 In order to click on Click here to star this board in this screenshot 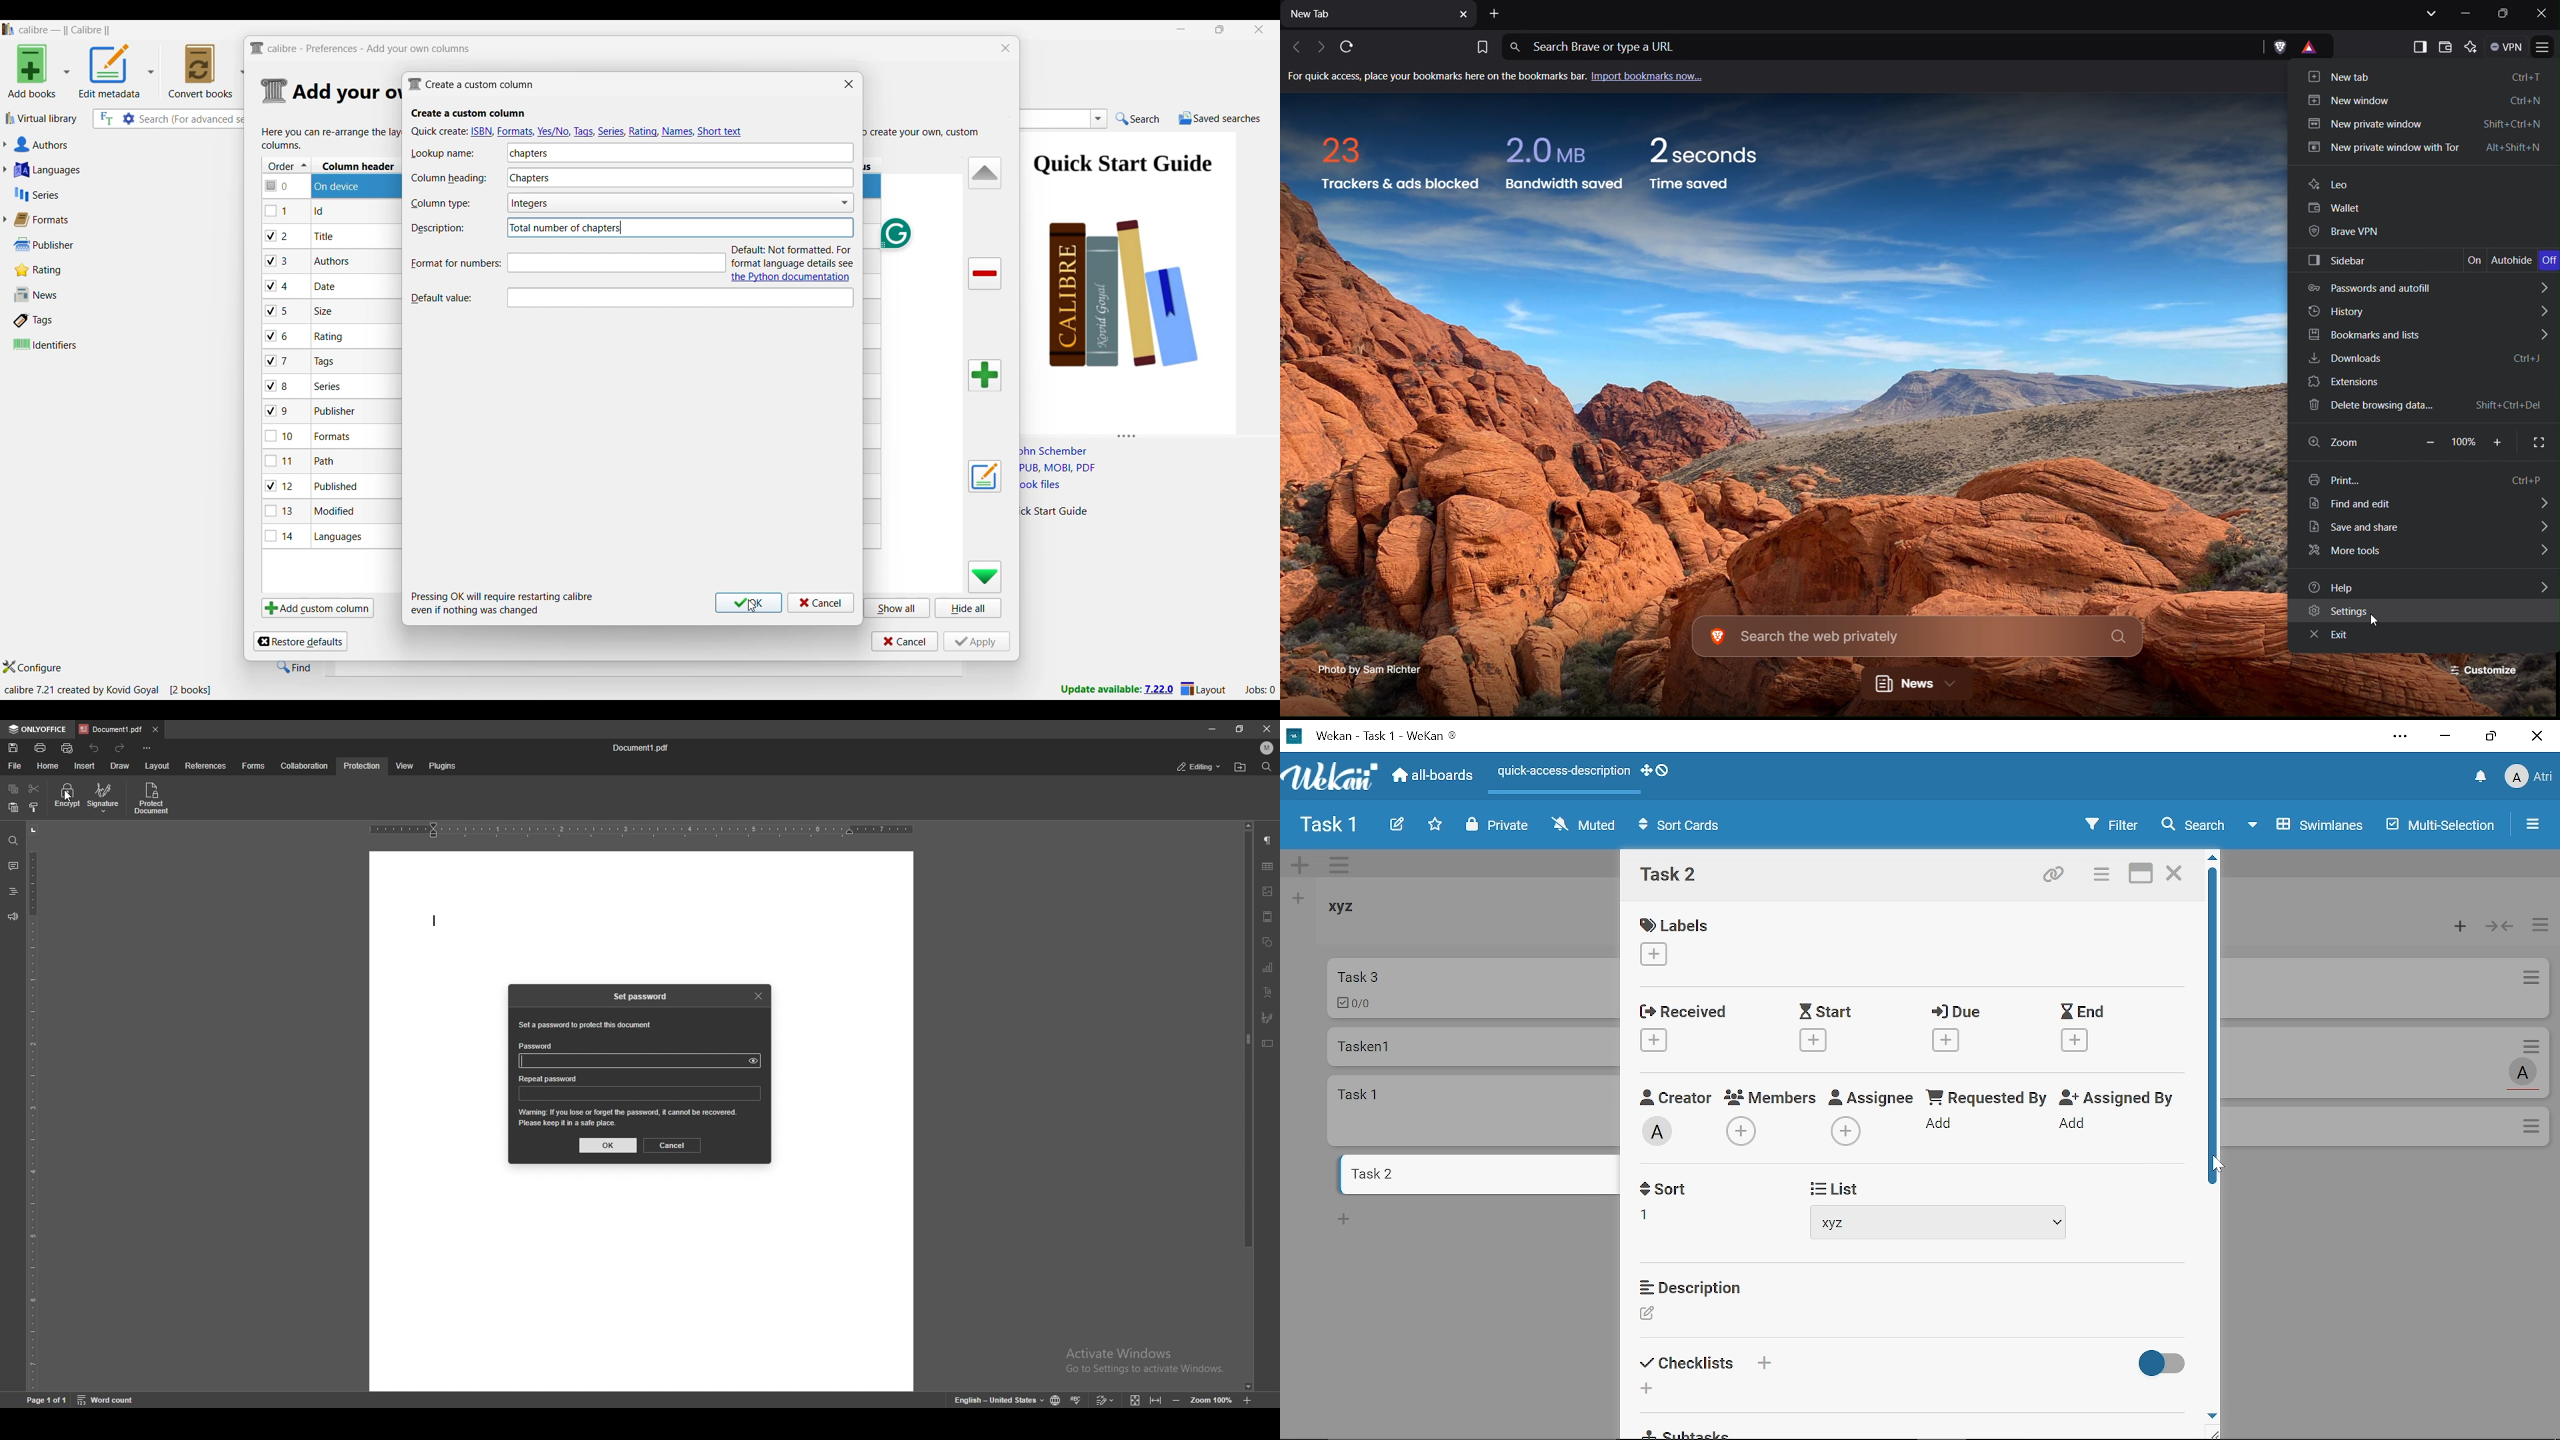, I will do `click(1435, 826)`.